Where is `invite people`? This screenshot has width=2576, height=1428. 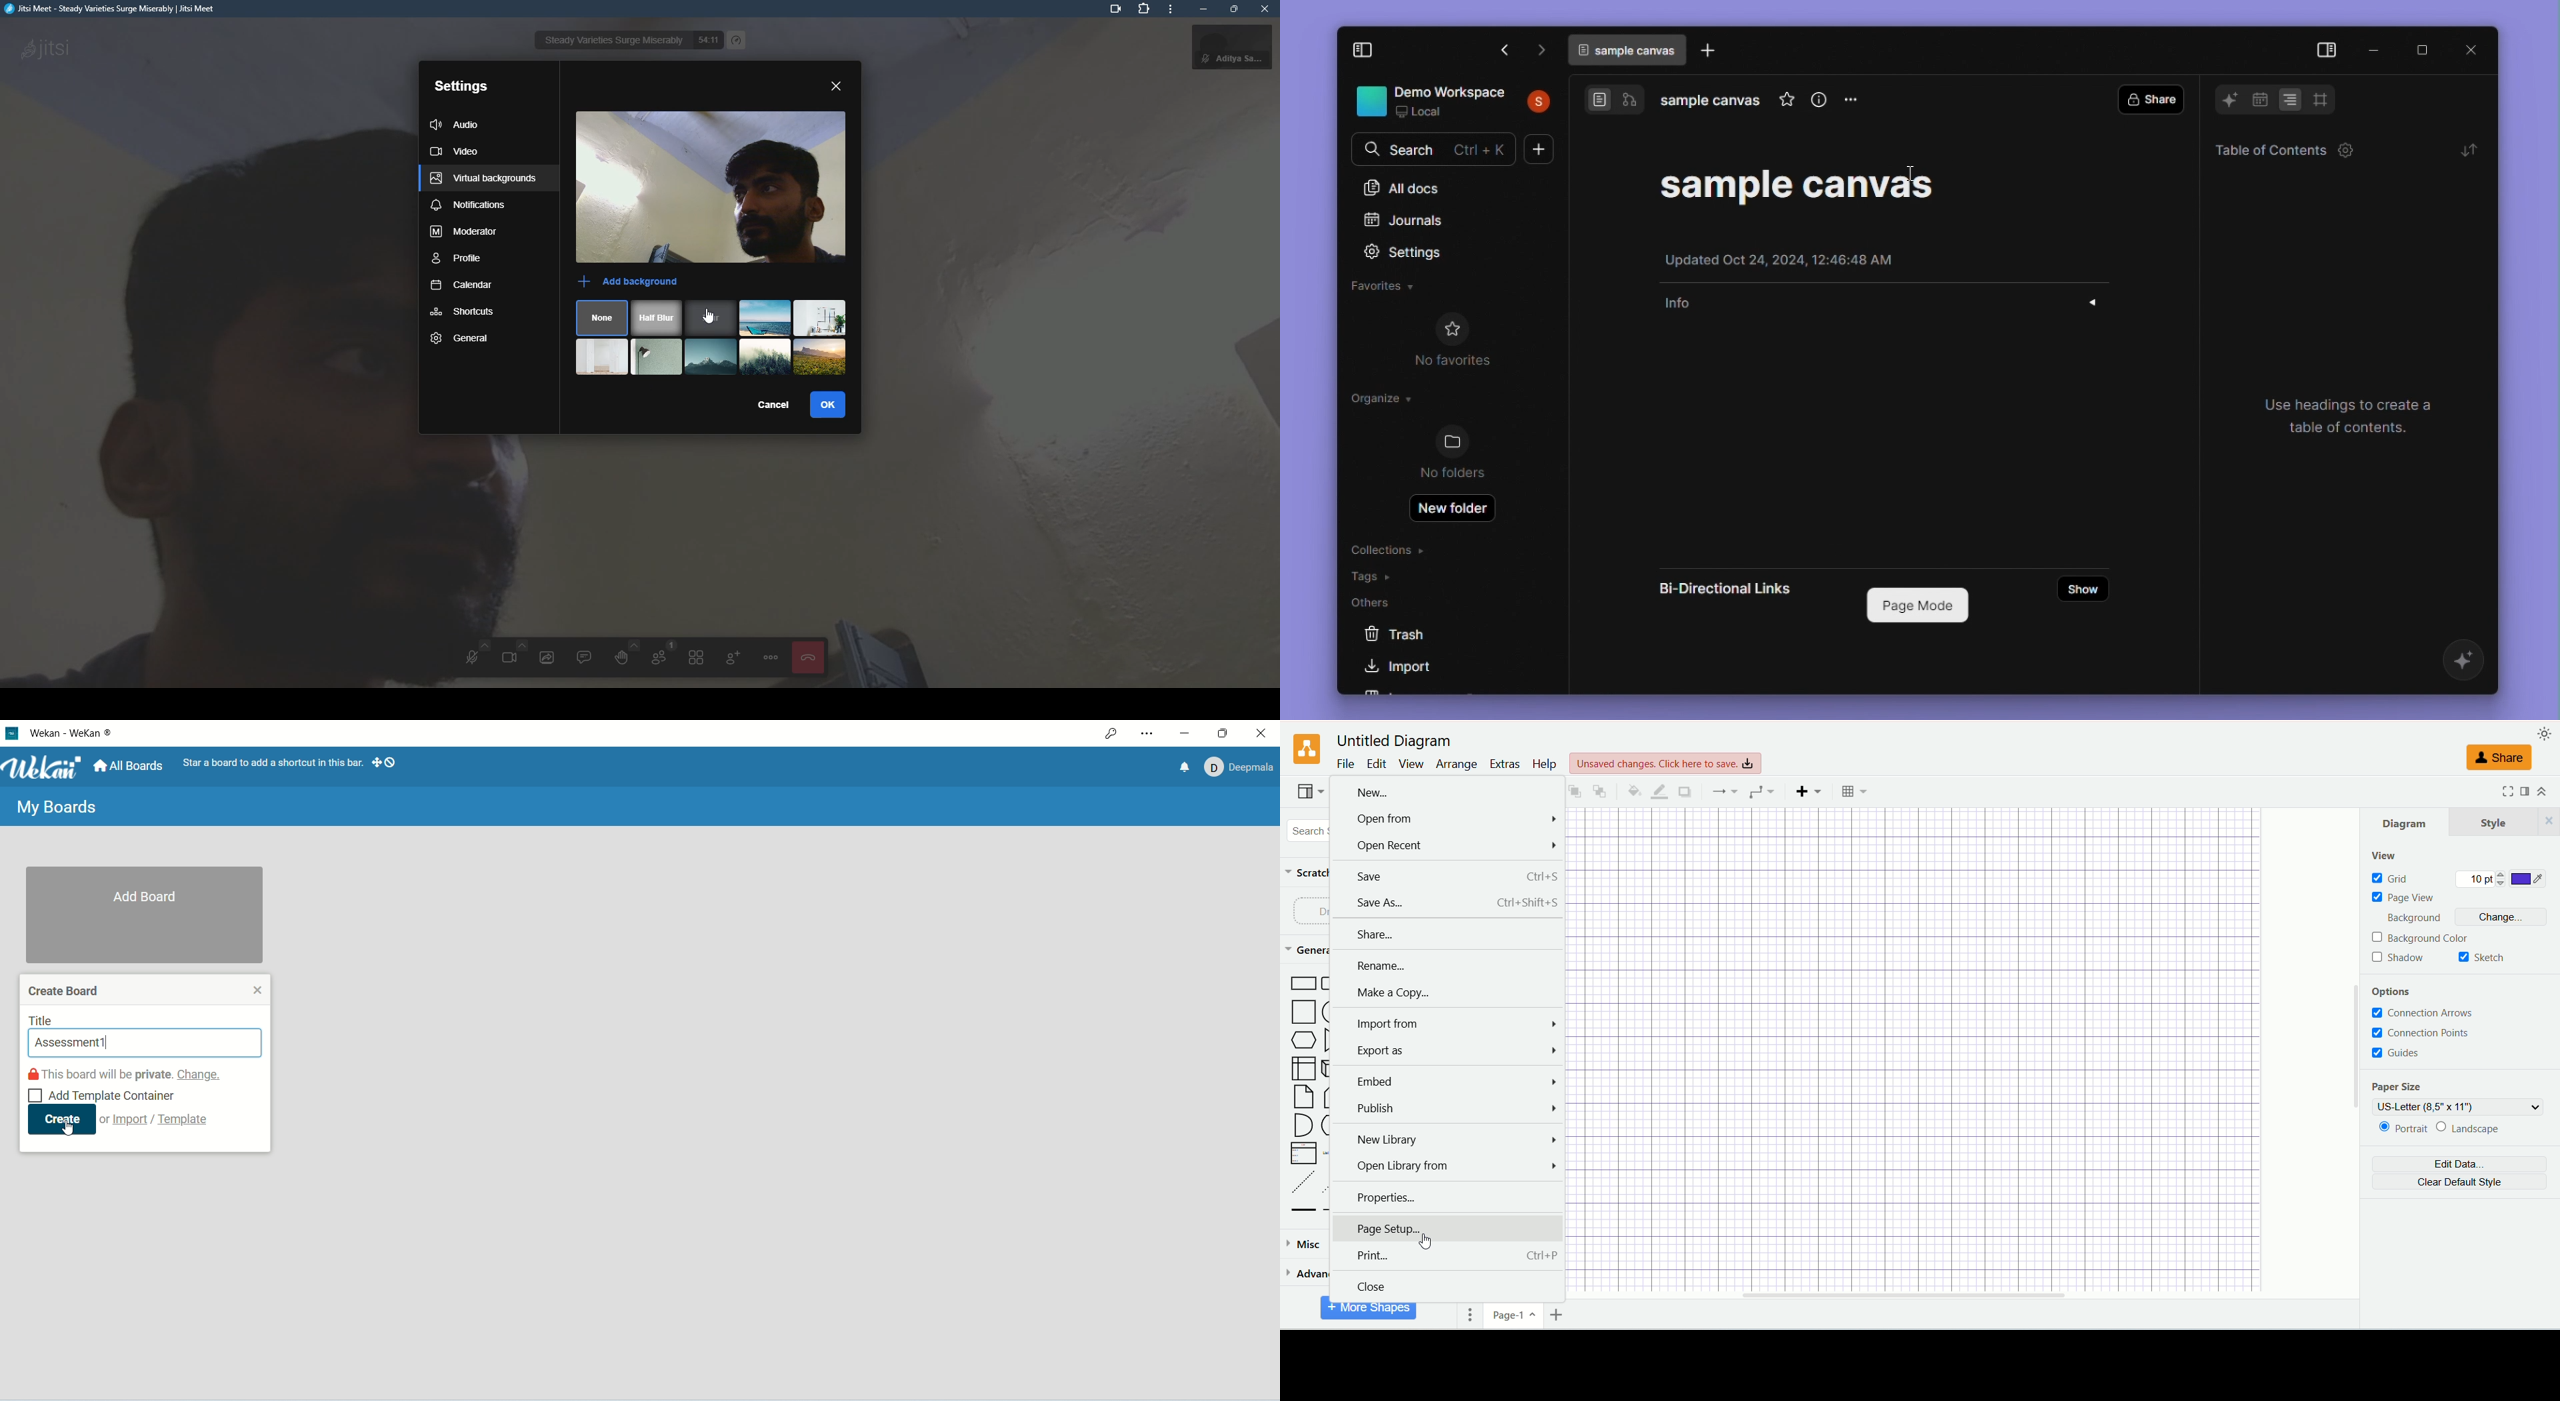
invite people is located at coordinates (733, 656).